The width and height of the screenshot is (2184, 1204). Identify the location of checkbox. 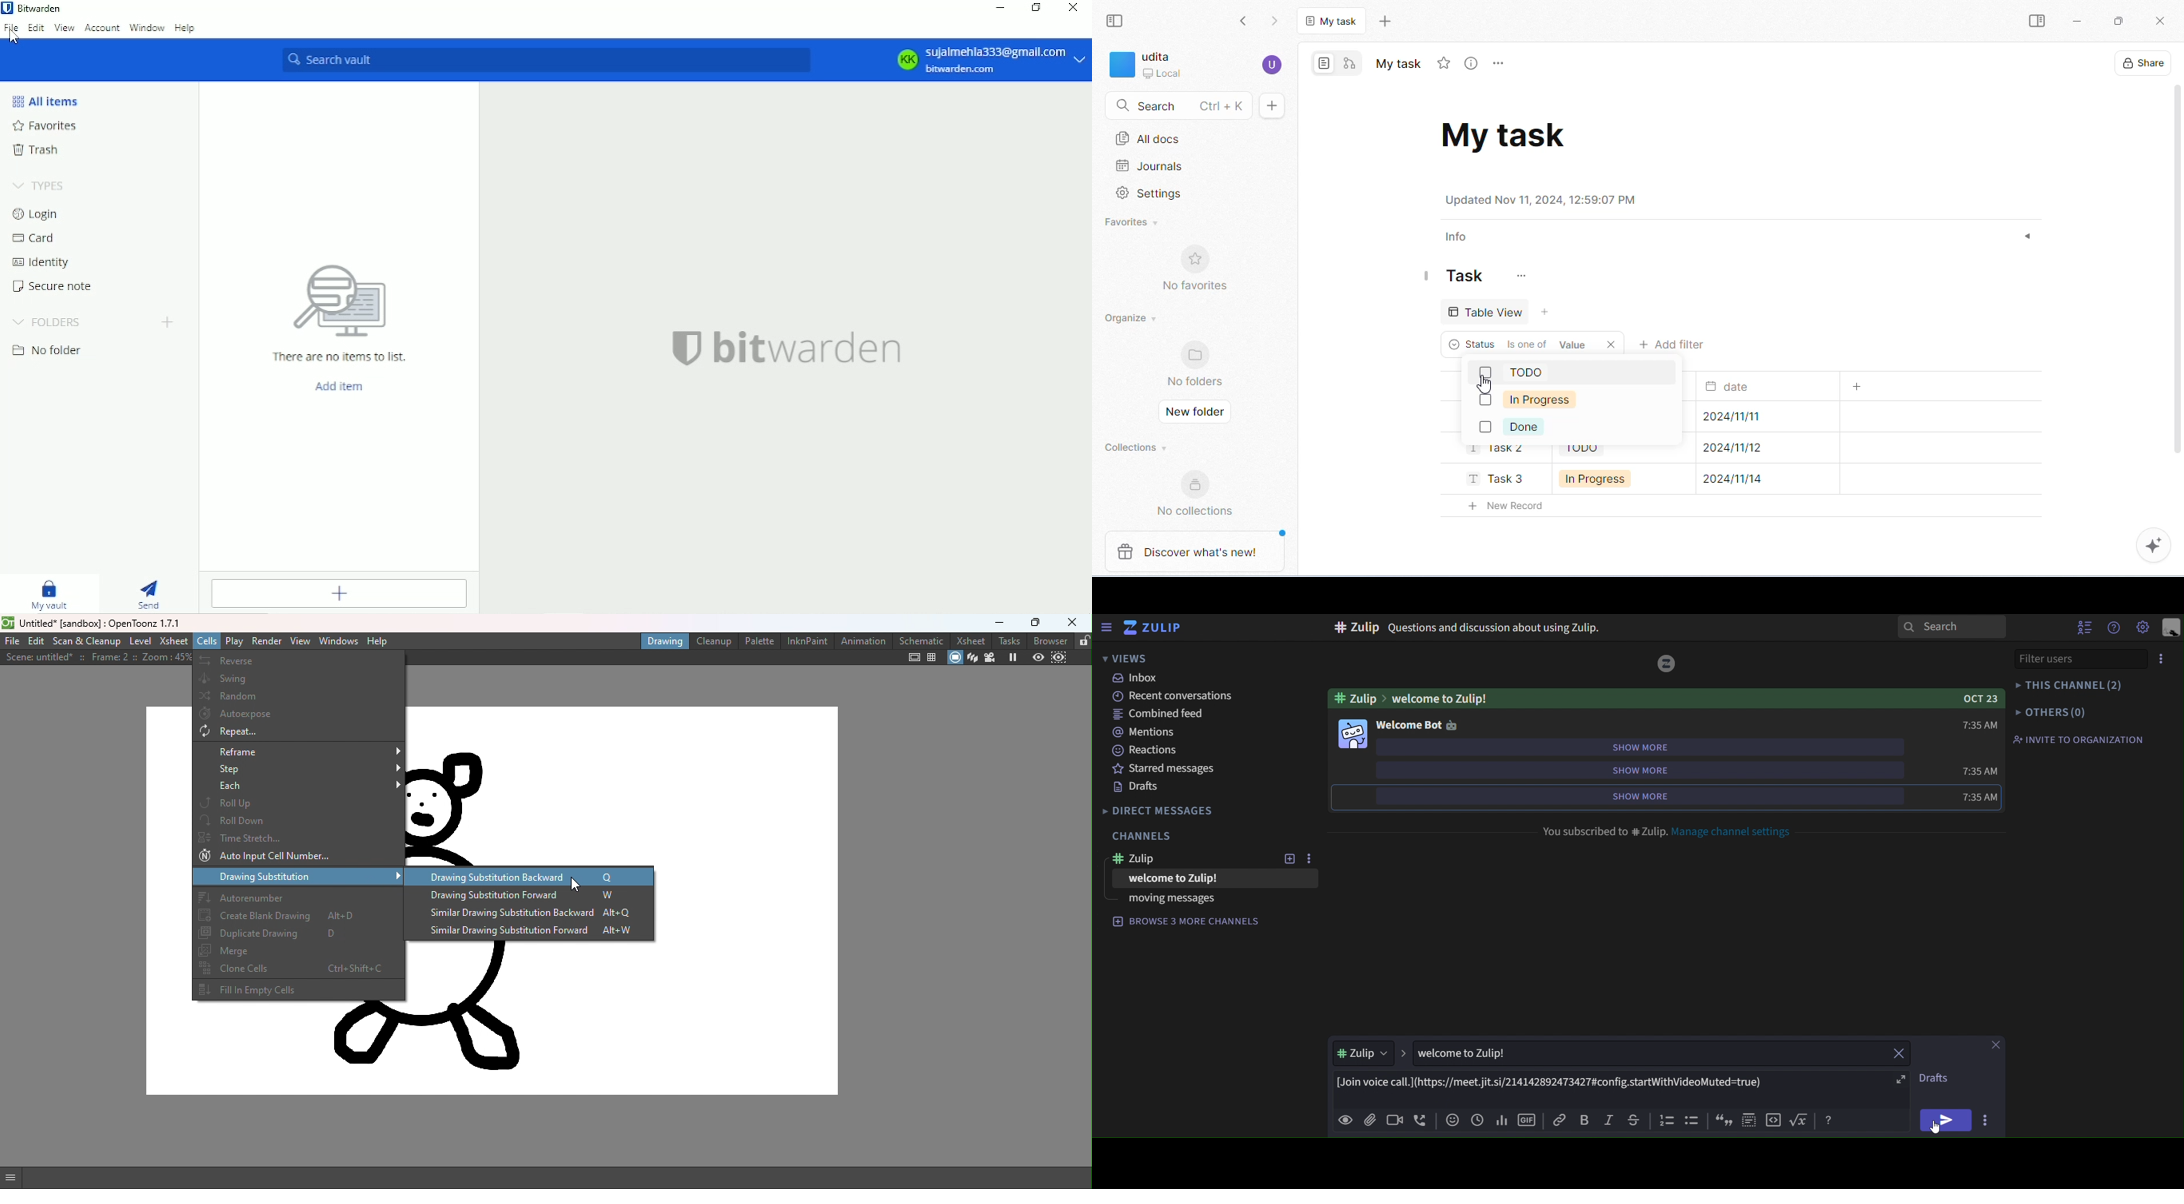
(1485, 401).